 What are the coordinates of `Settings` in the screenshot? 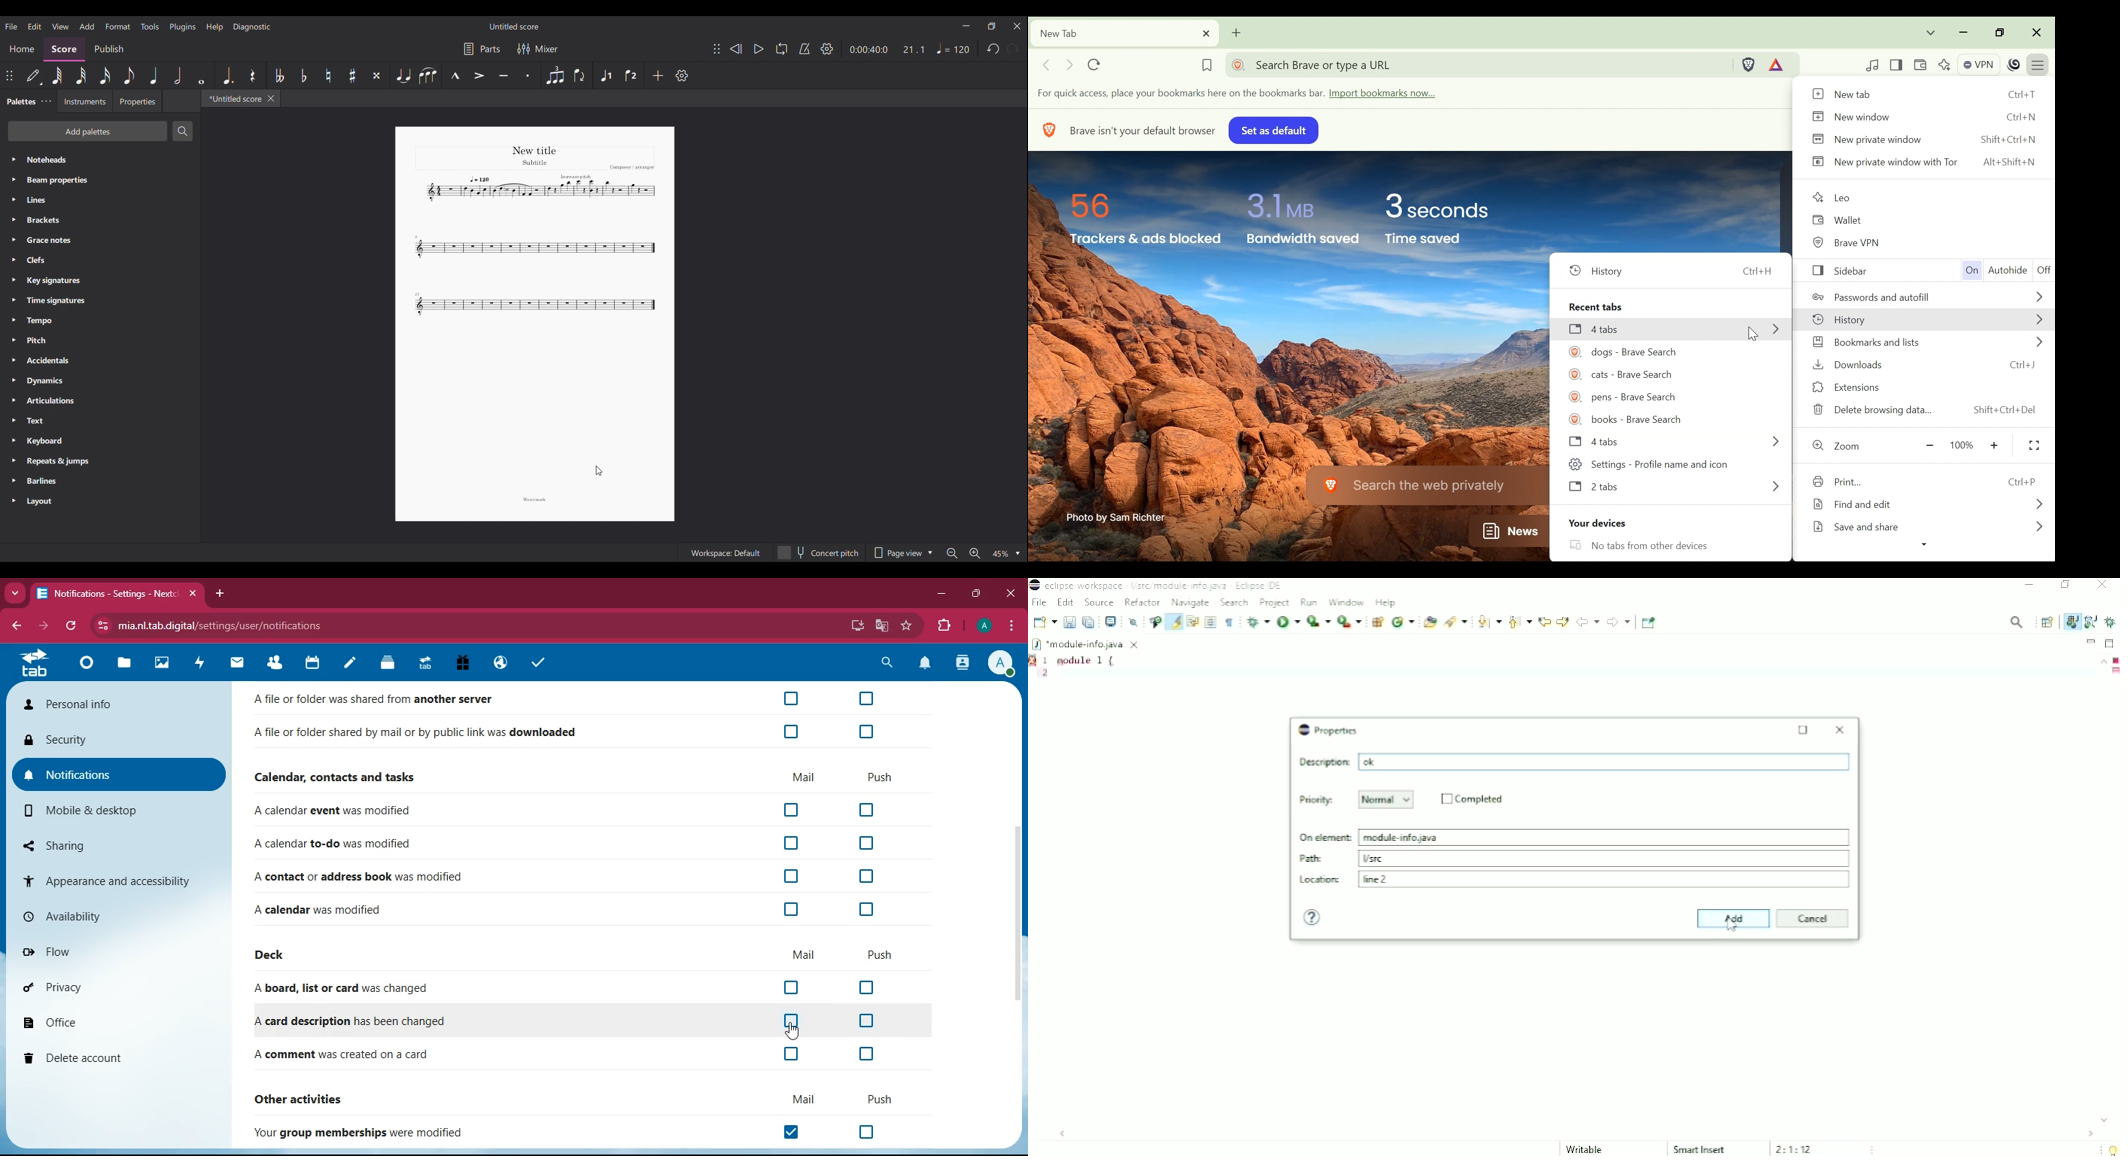 It's located at (827, 49).